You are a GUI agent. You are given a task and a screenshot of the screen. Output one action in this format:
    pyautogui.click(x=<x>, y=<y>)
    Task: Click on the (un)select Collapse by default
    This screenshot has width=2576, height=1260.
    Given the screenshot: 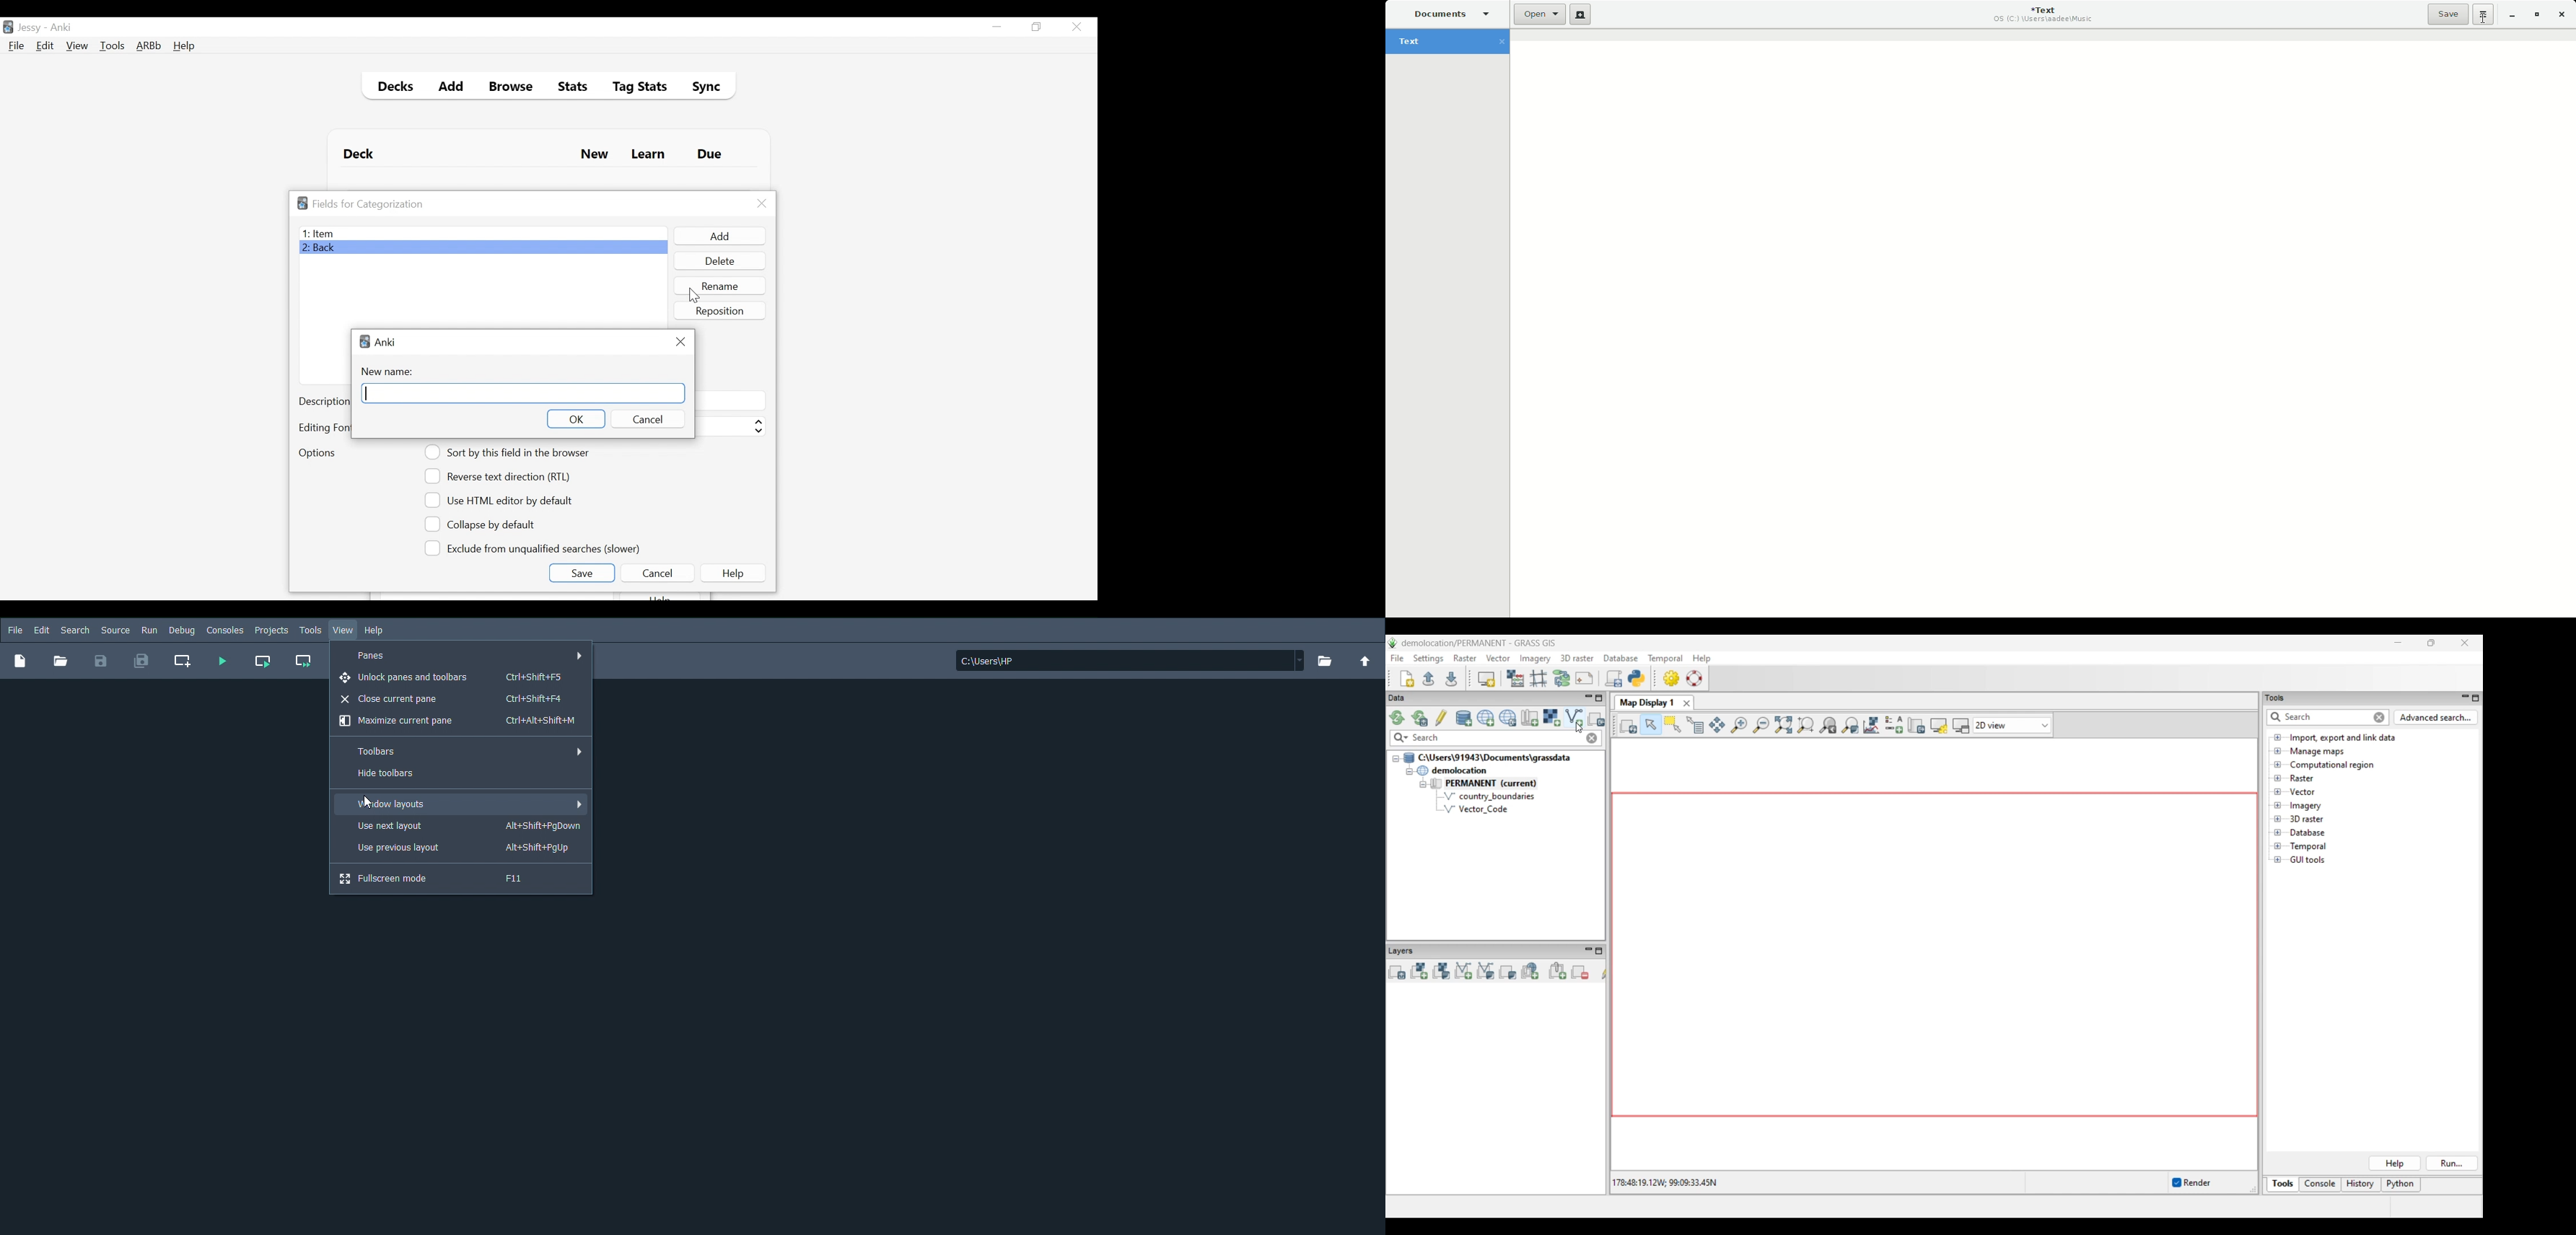 What is the action you would take?
    pyautogui.click(x=489, y=524)
    